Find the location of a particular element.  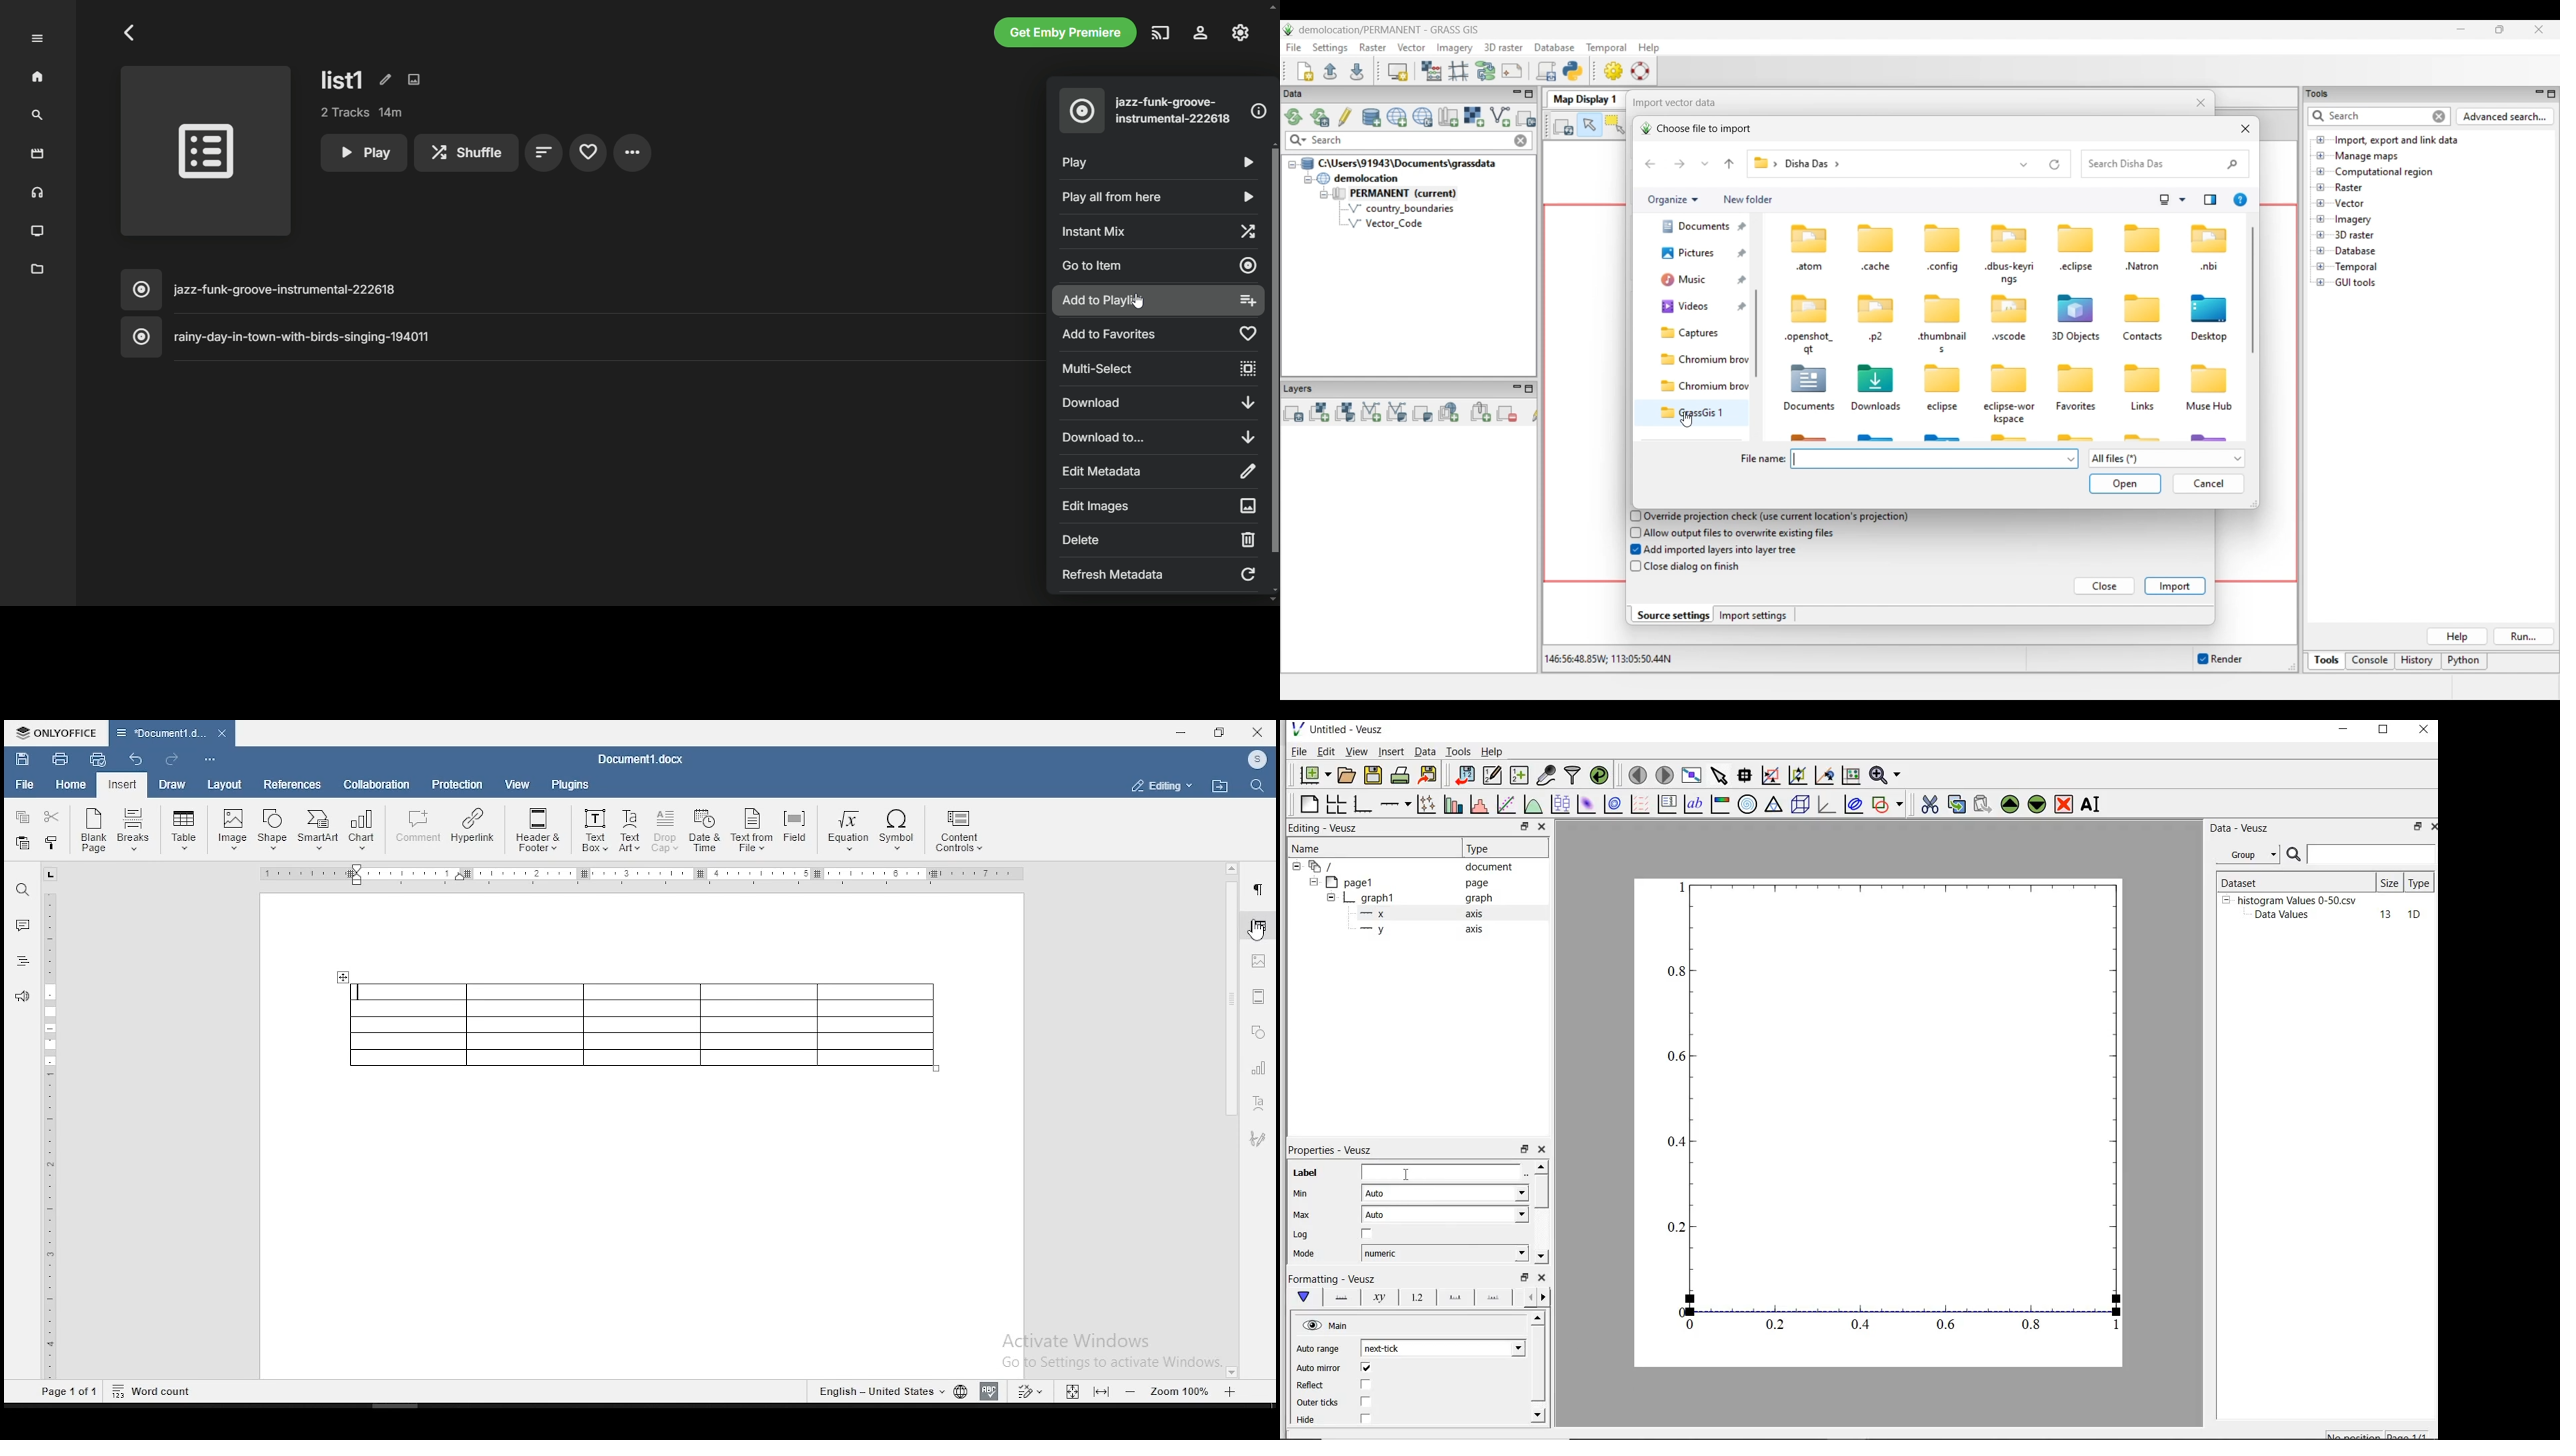

fit to window is located at coordinates (1071, 1391).